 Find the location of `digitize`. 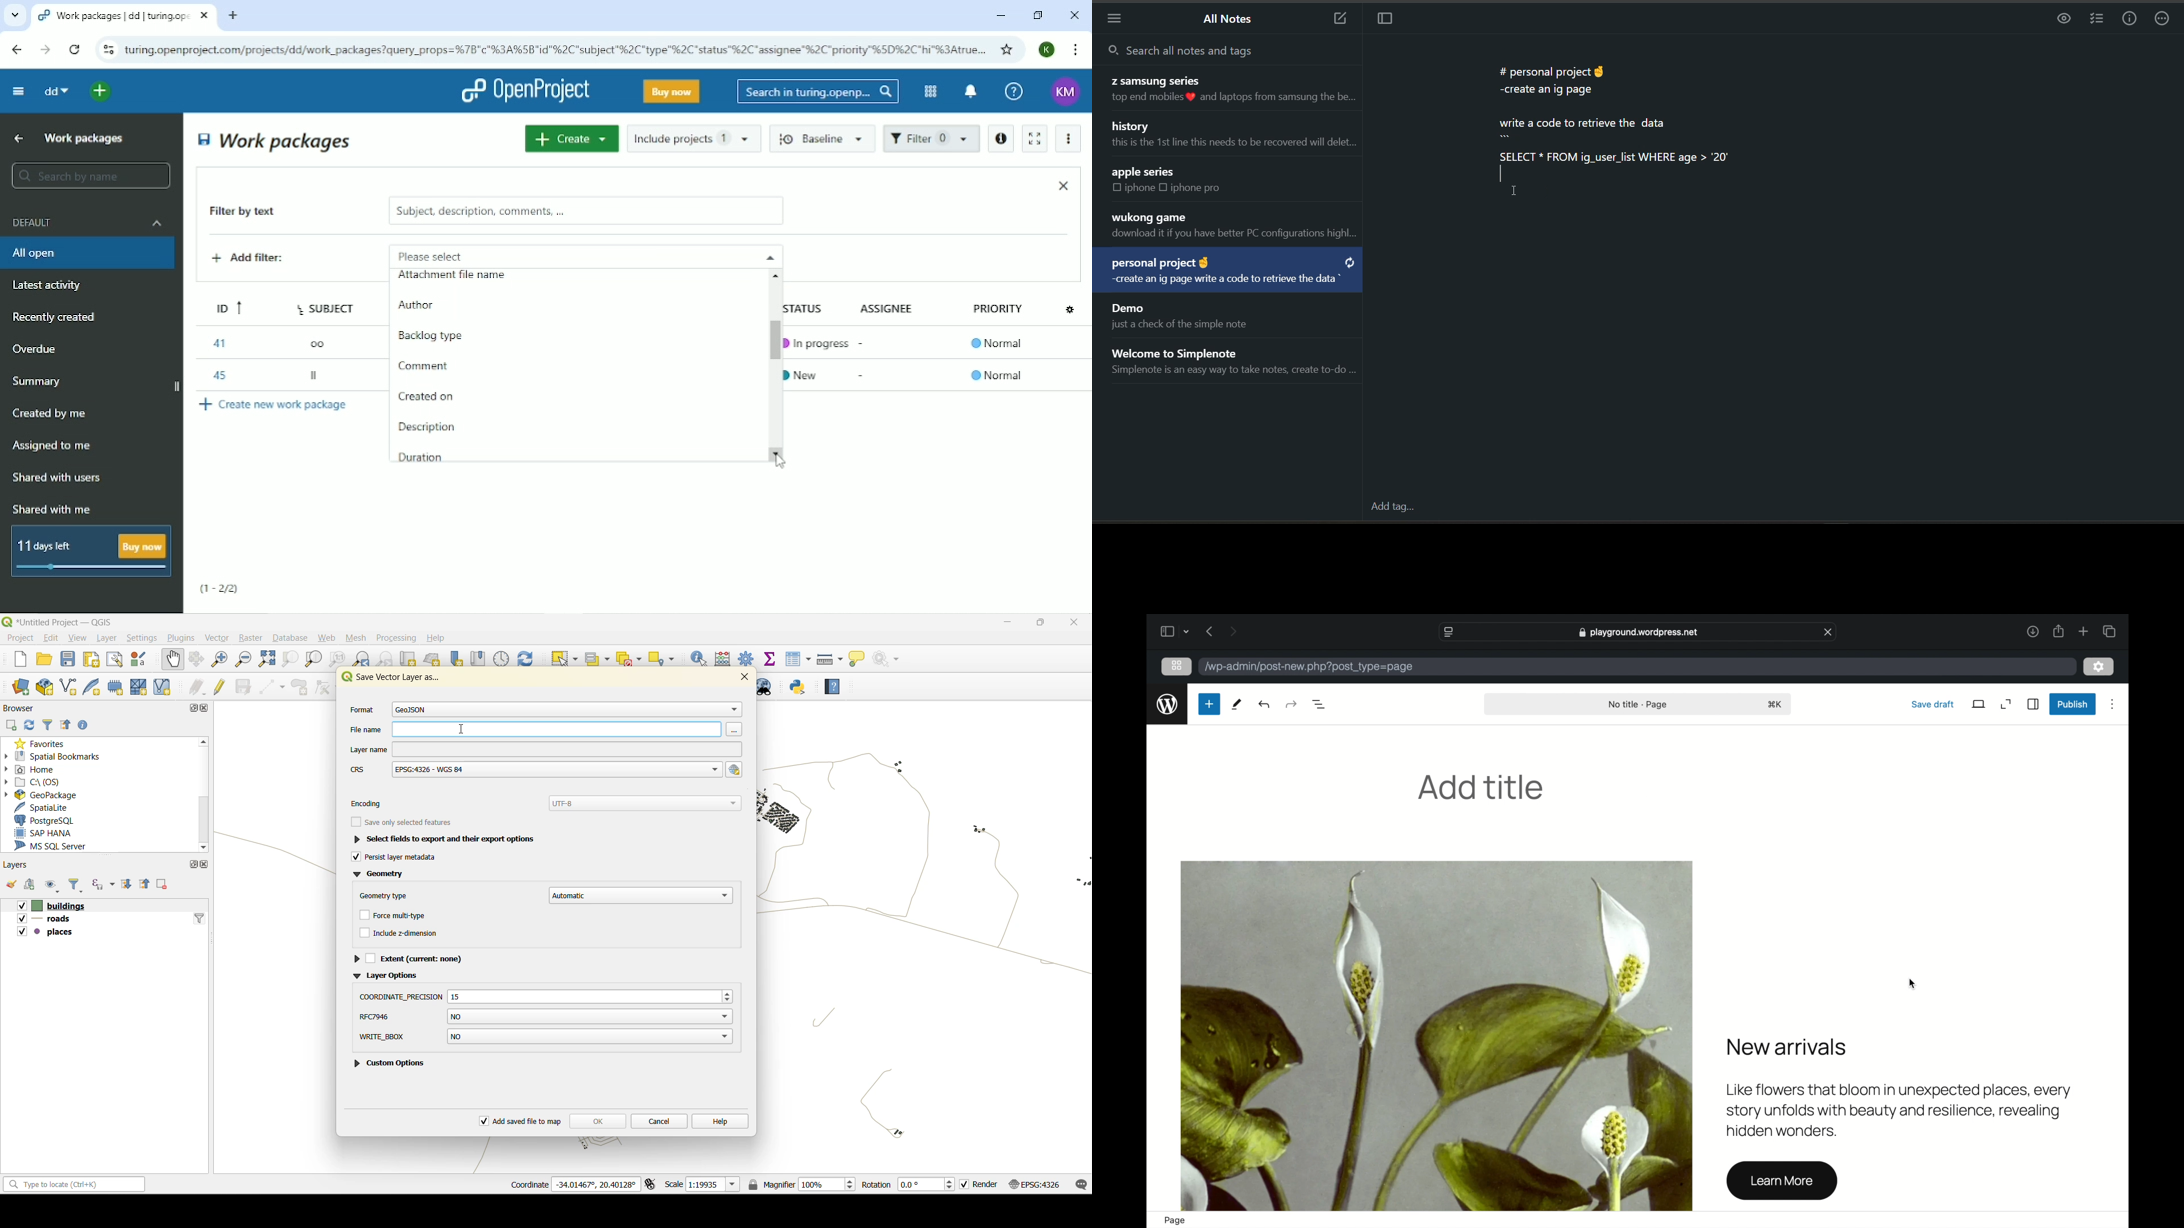

digitize is located at coordinates (272, 687).